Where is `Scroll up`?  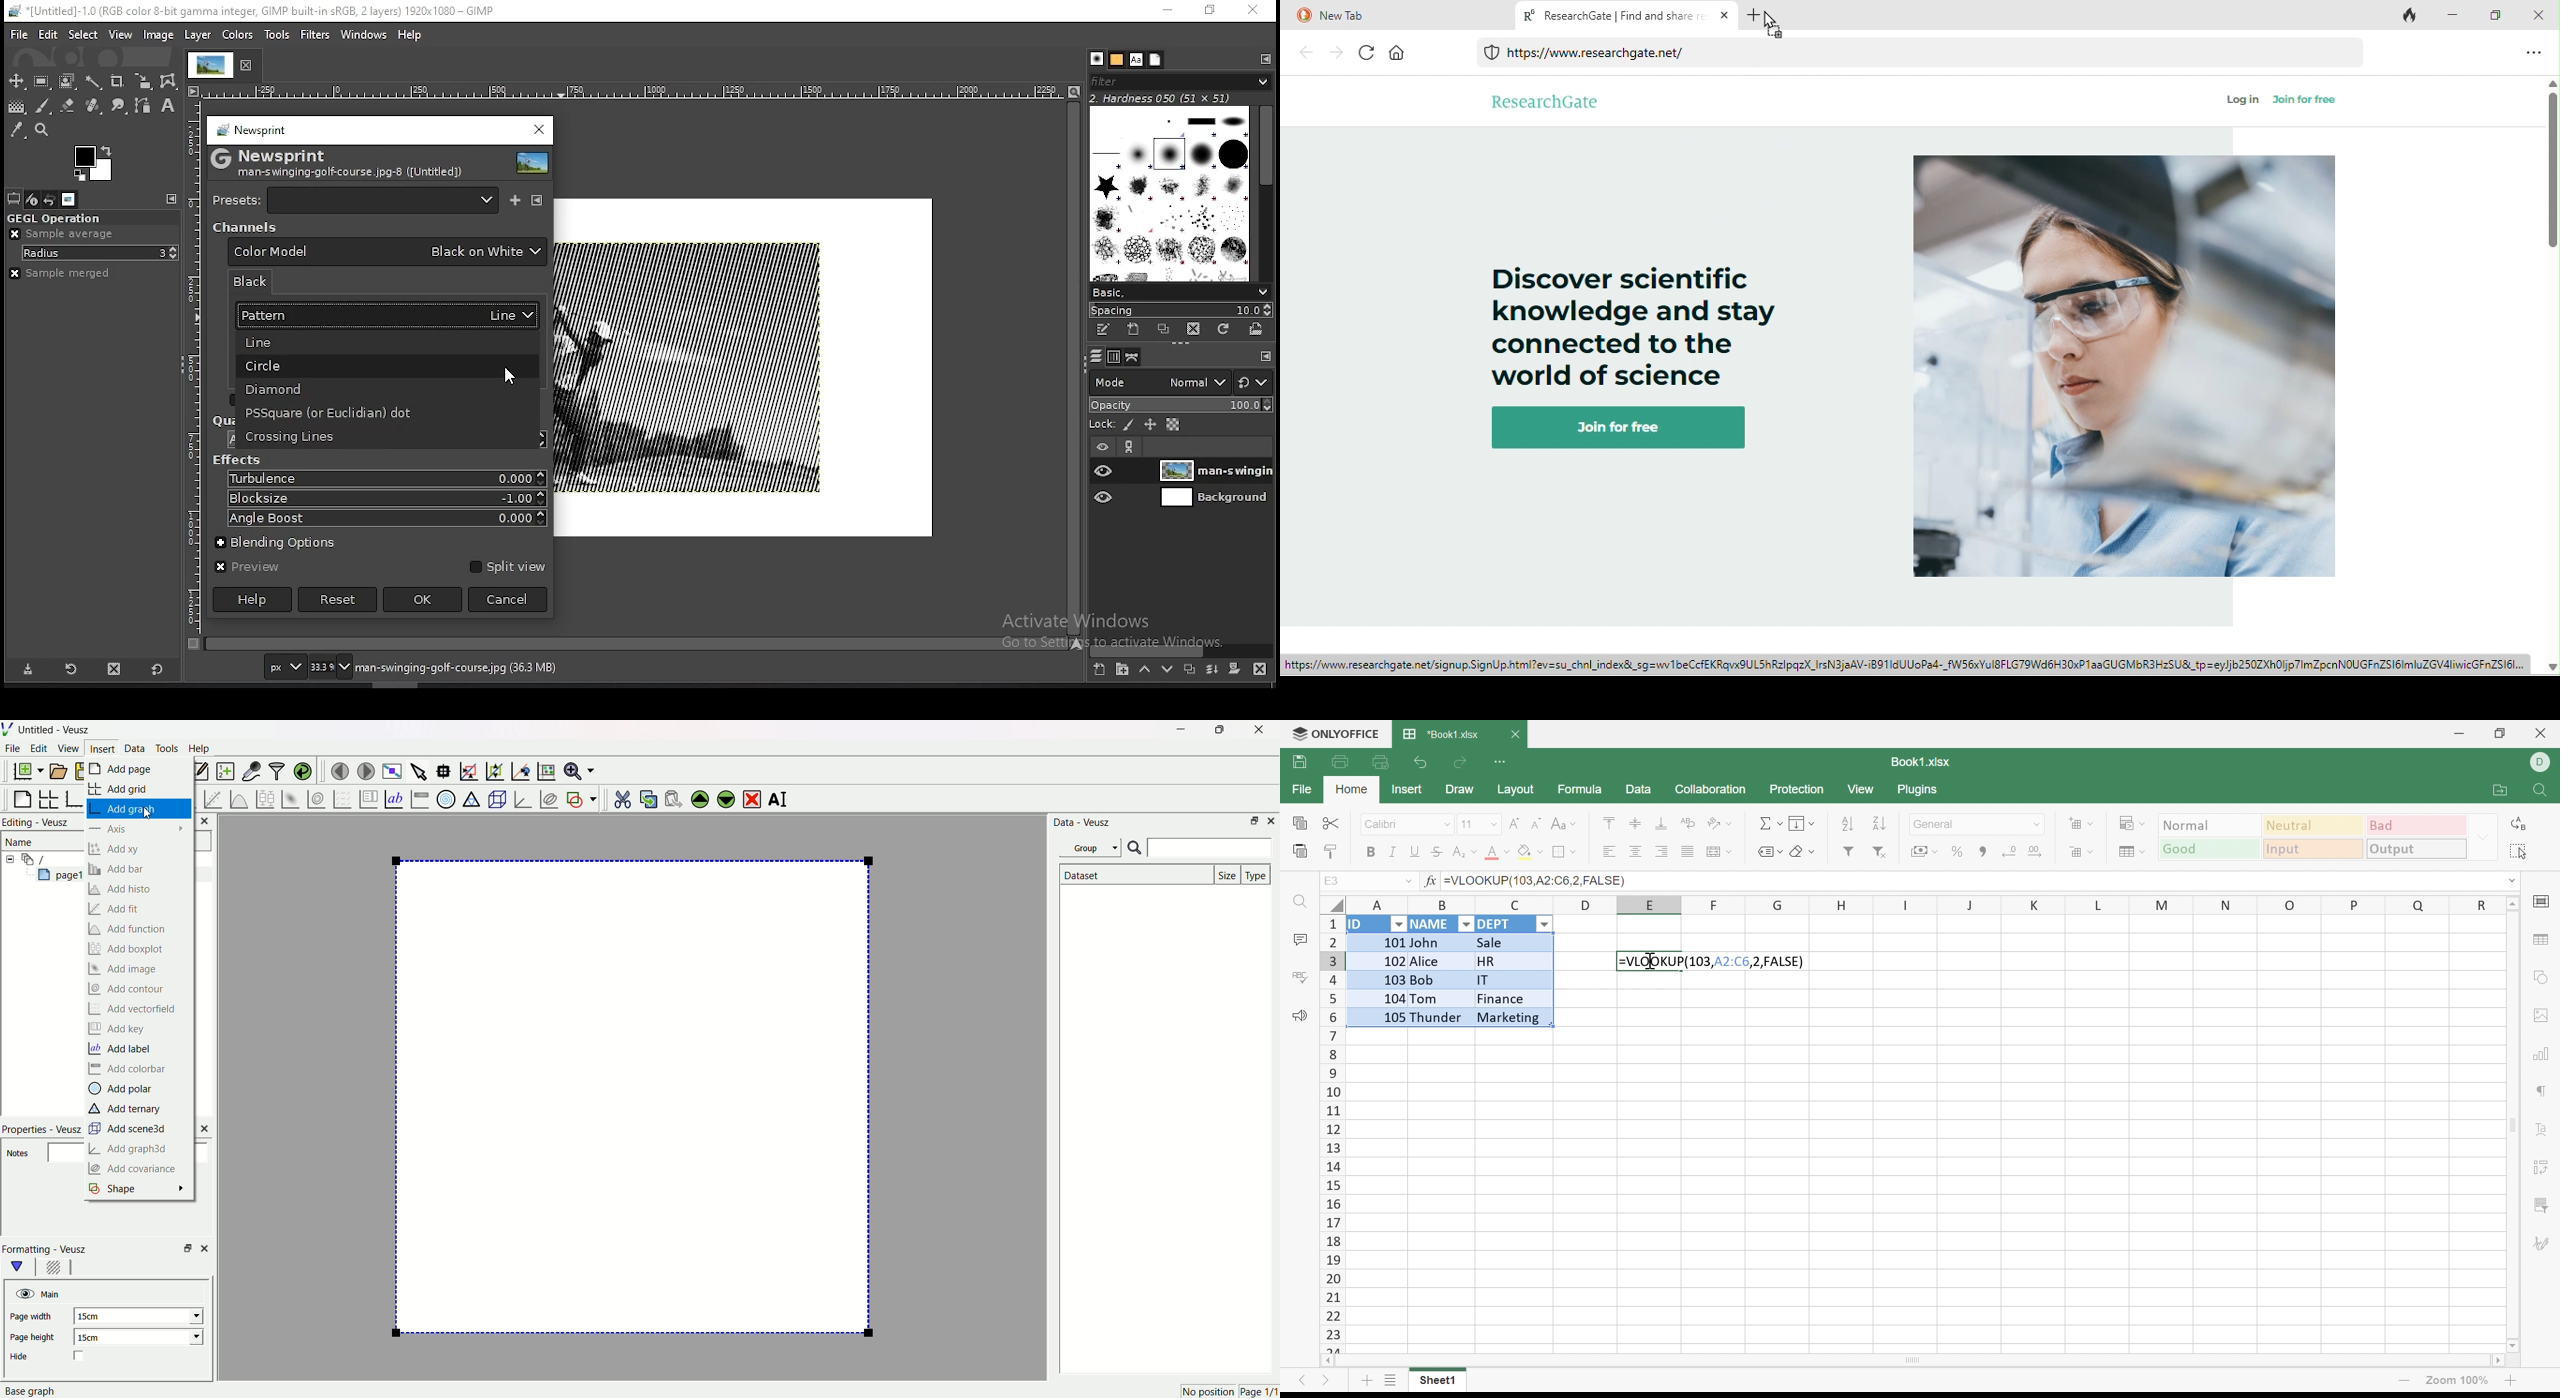
Scroll up is located at coordinates (2552, 84).